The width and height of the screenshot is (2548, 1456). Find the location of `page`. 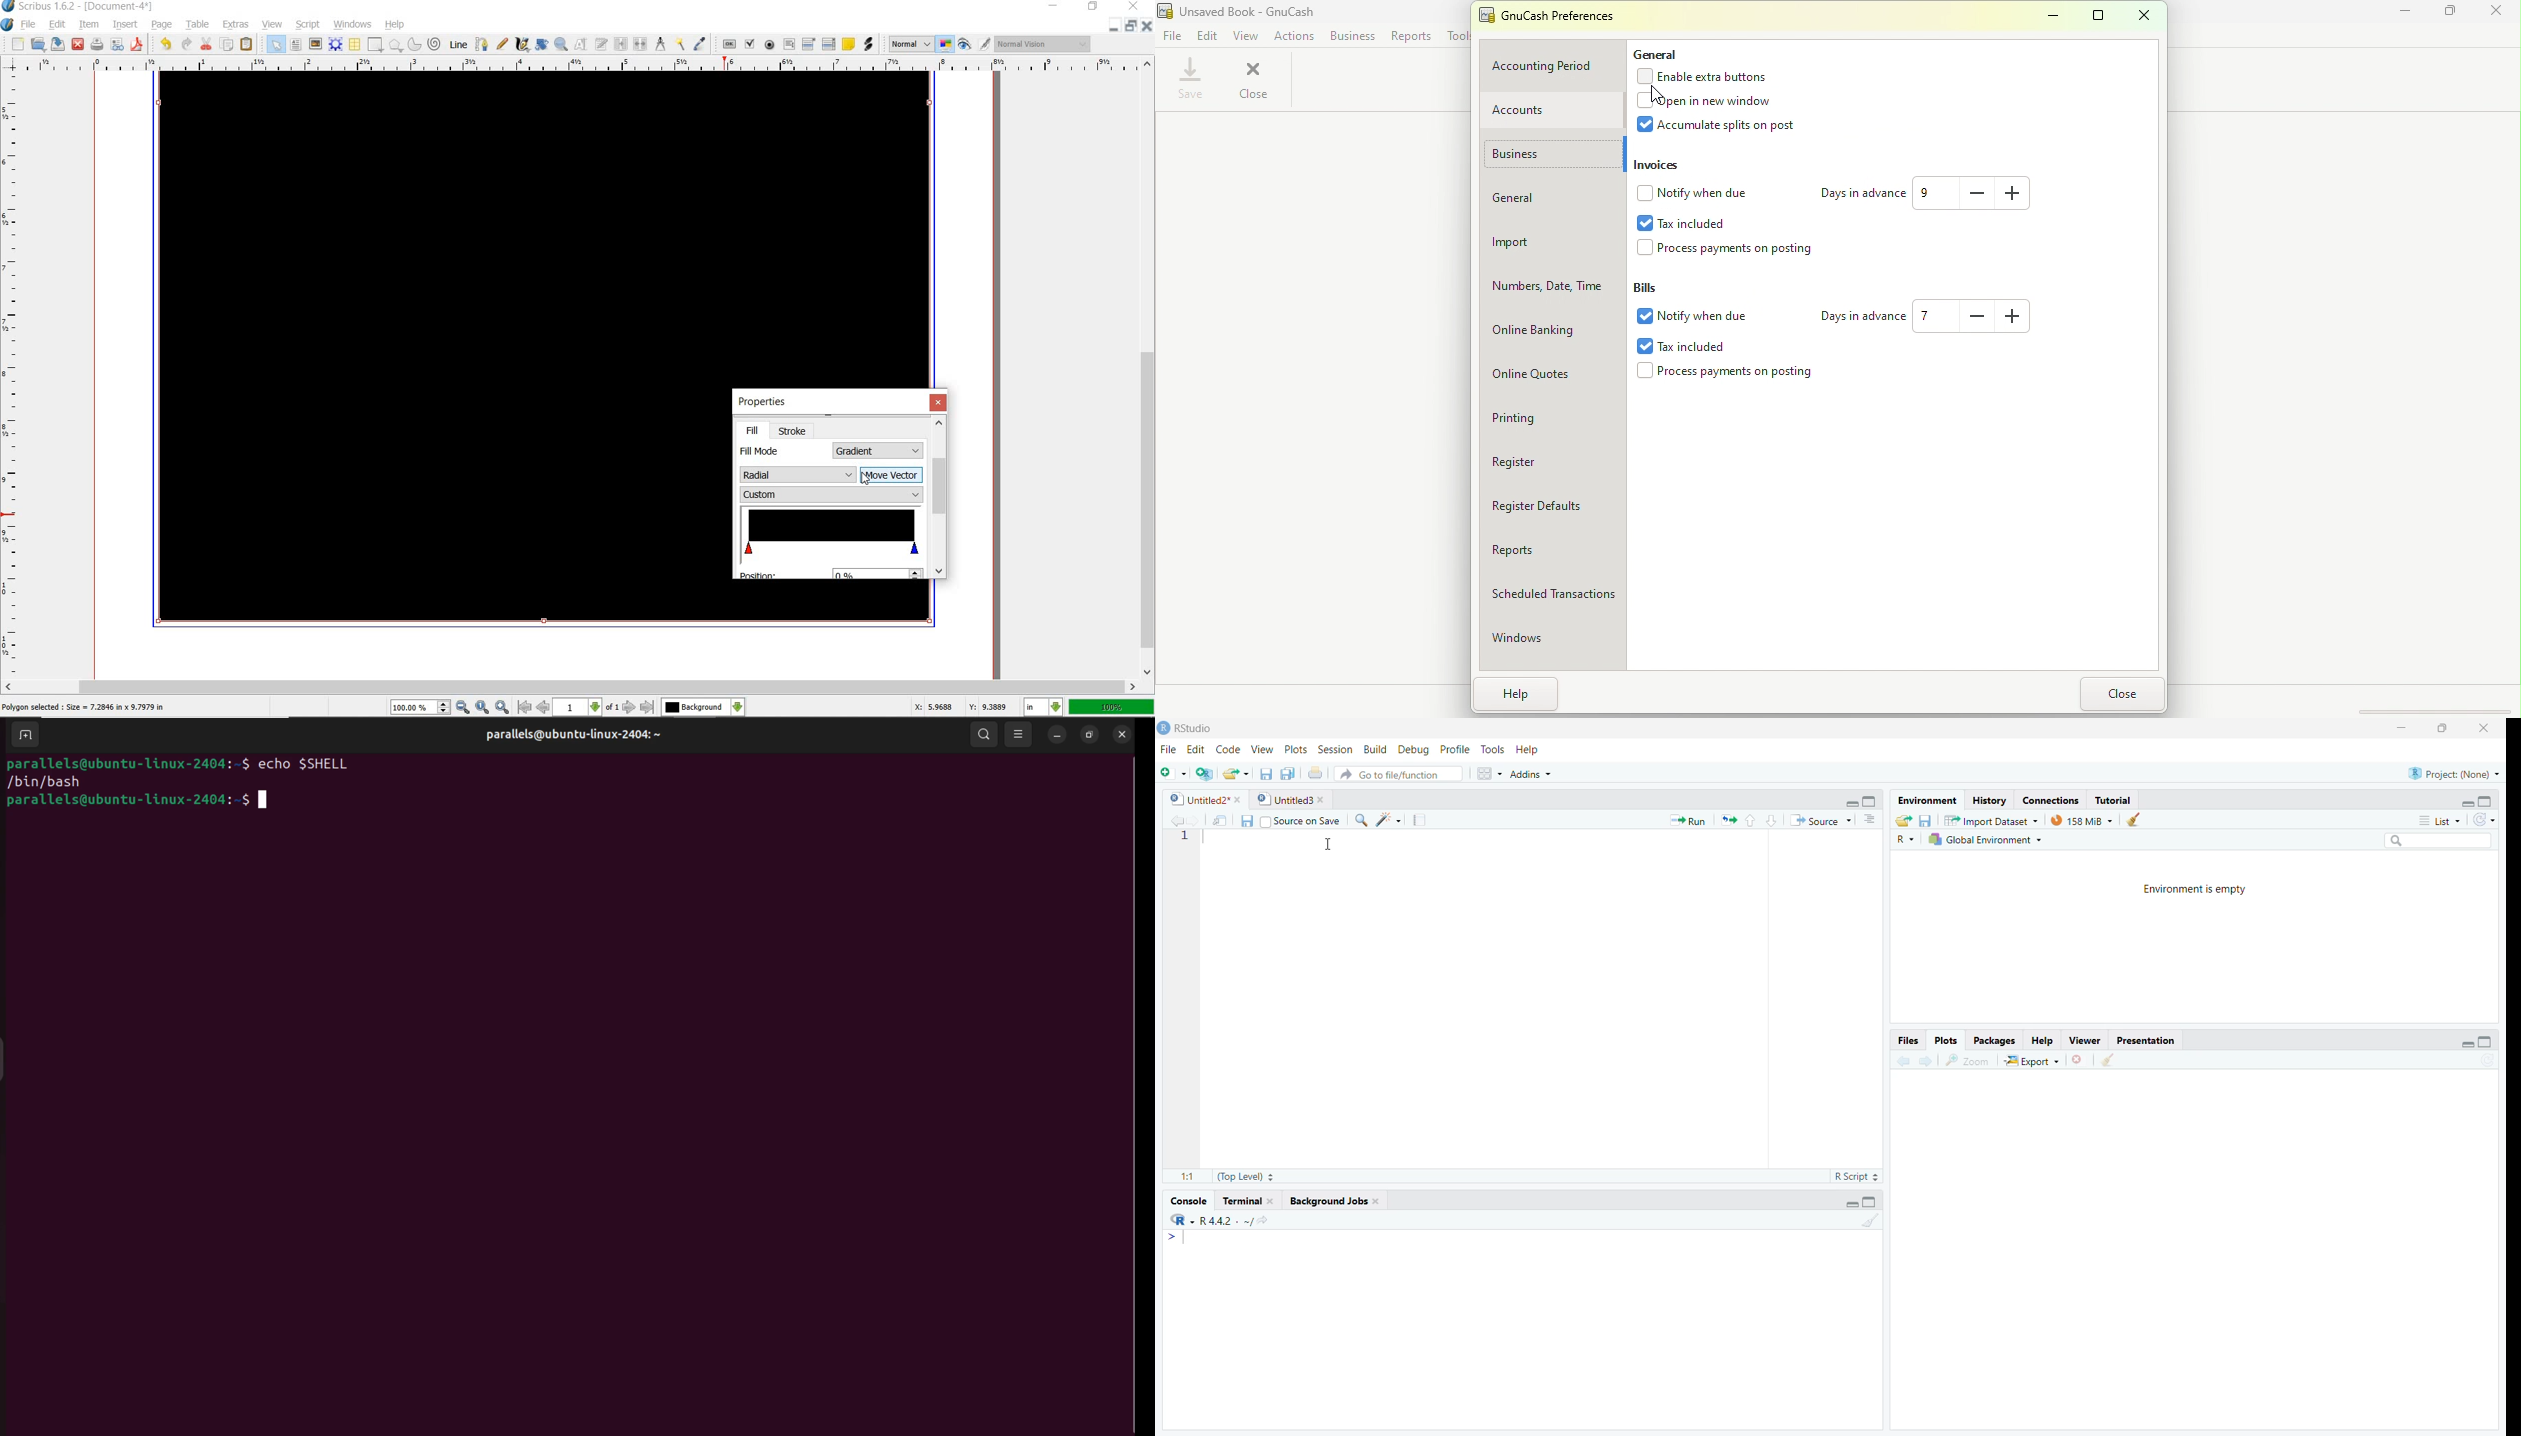

page is located at coordinates (163, 25).